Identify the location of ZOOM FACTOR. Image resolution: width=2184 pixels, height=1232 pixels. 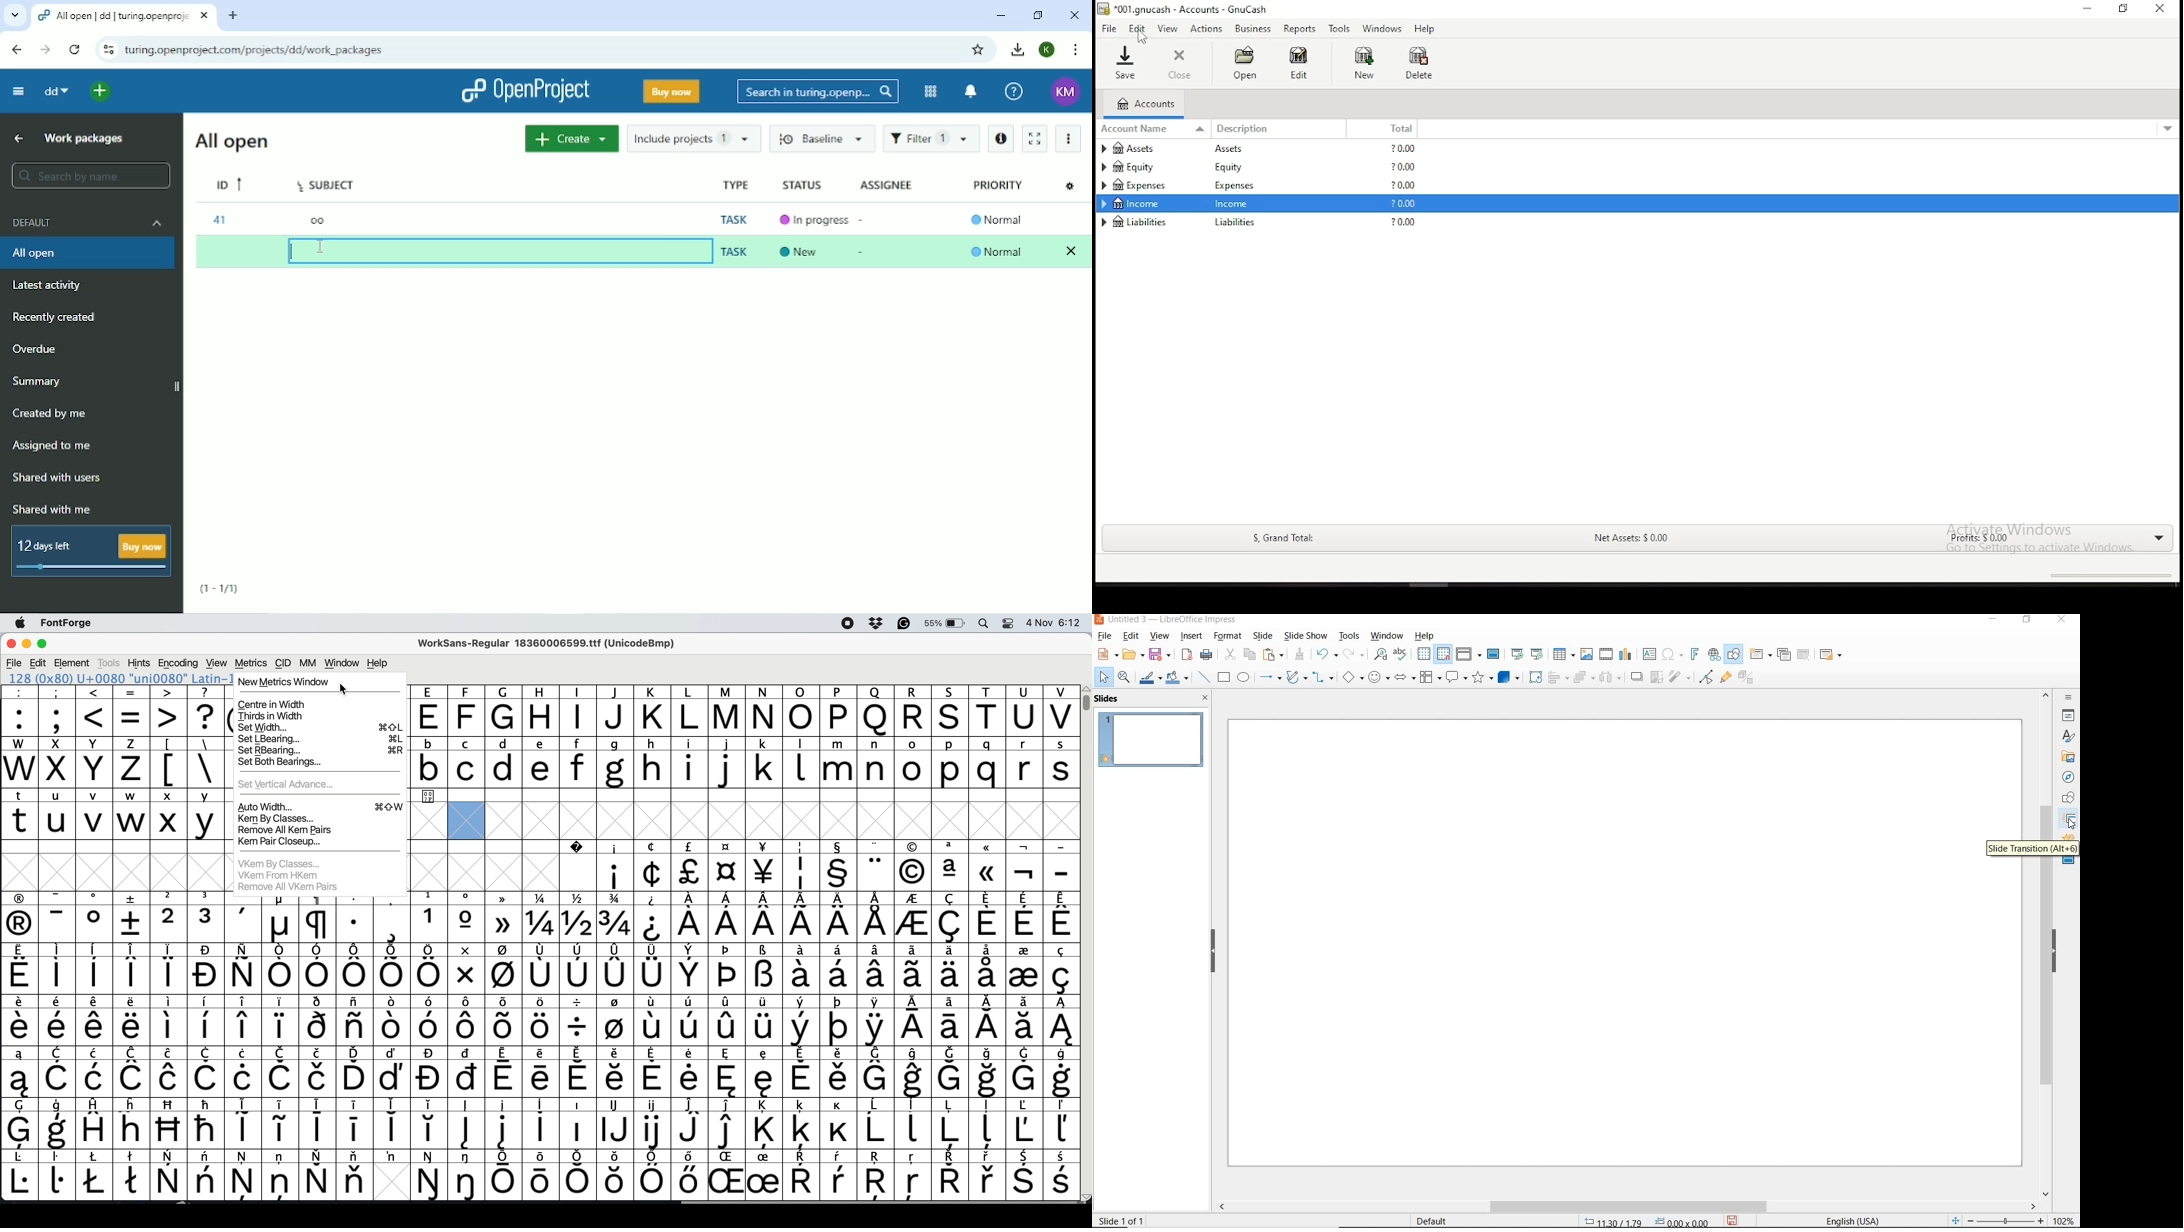
(2064, 1219).